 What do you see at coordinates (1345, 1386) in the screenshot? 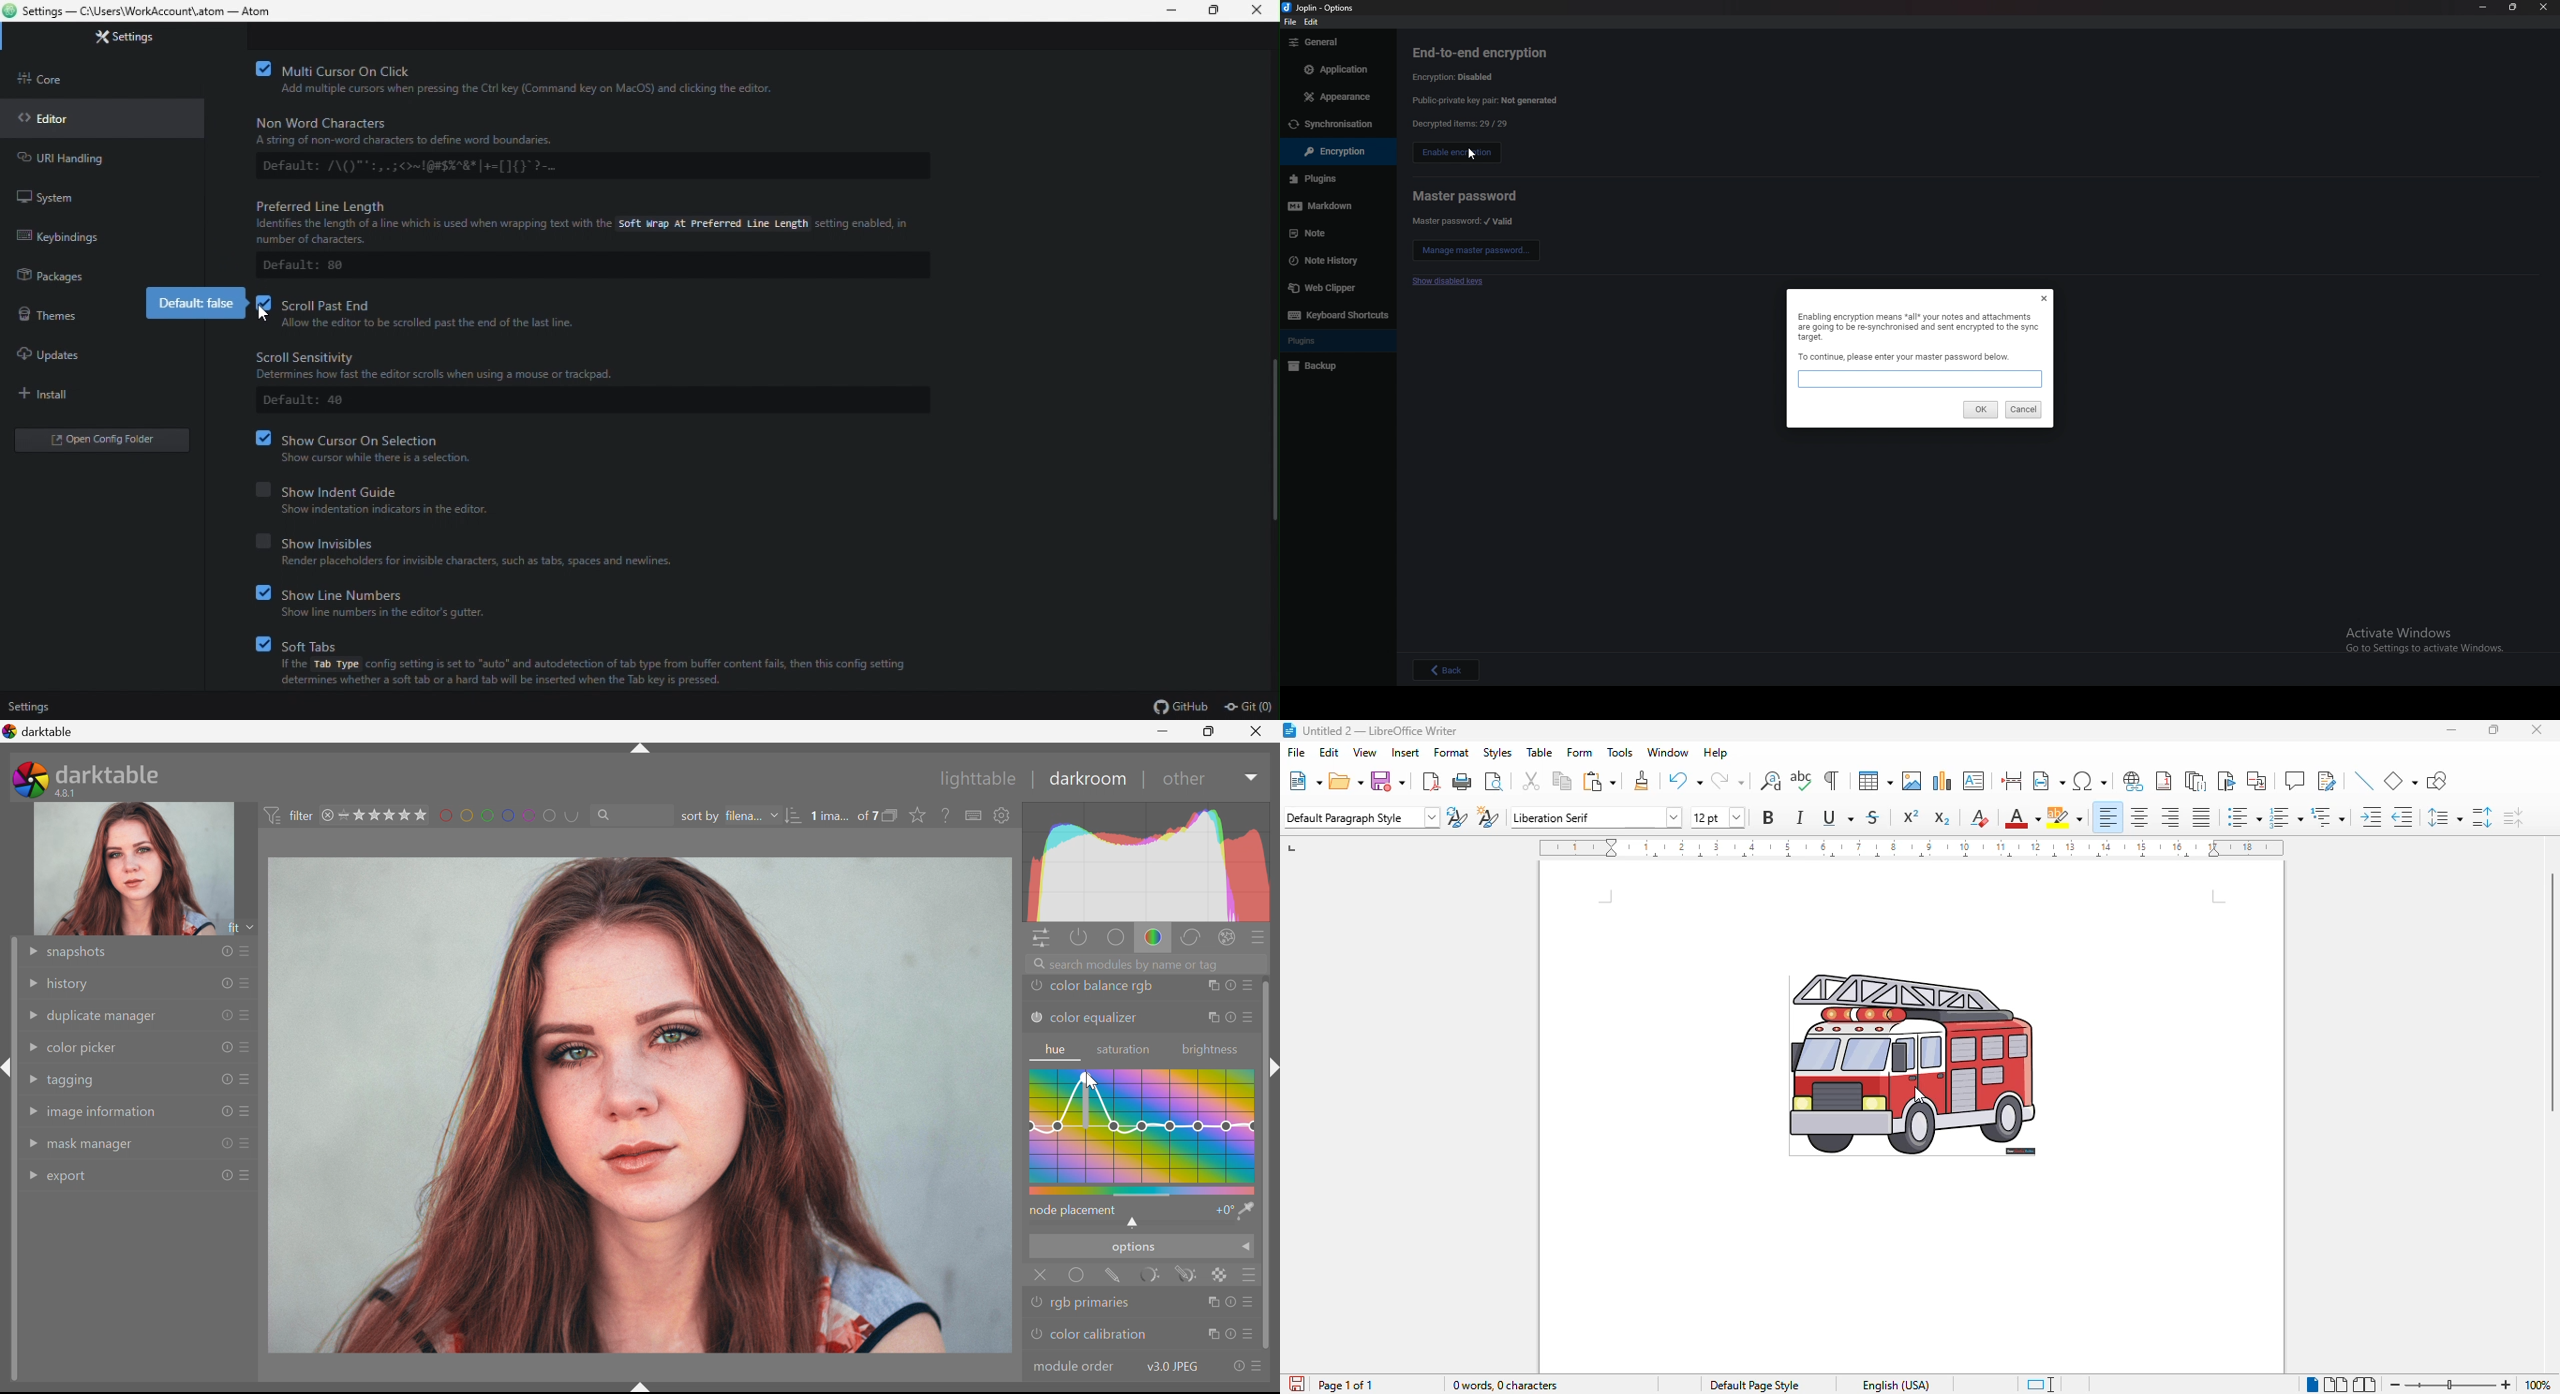
I see `page 1 of 1` at bounding box center [1345, 1386].